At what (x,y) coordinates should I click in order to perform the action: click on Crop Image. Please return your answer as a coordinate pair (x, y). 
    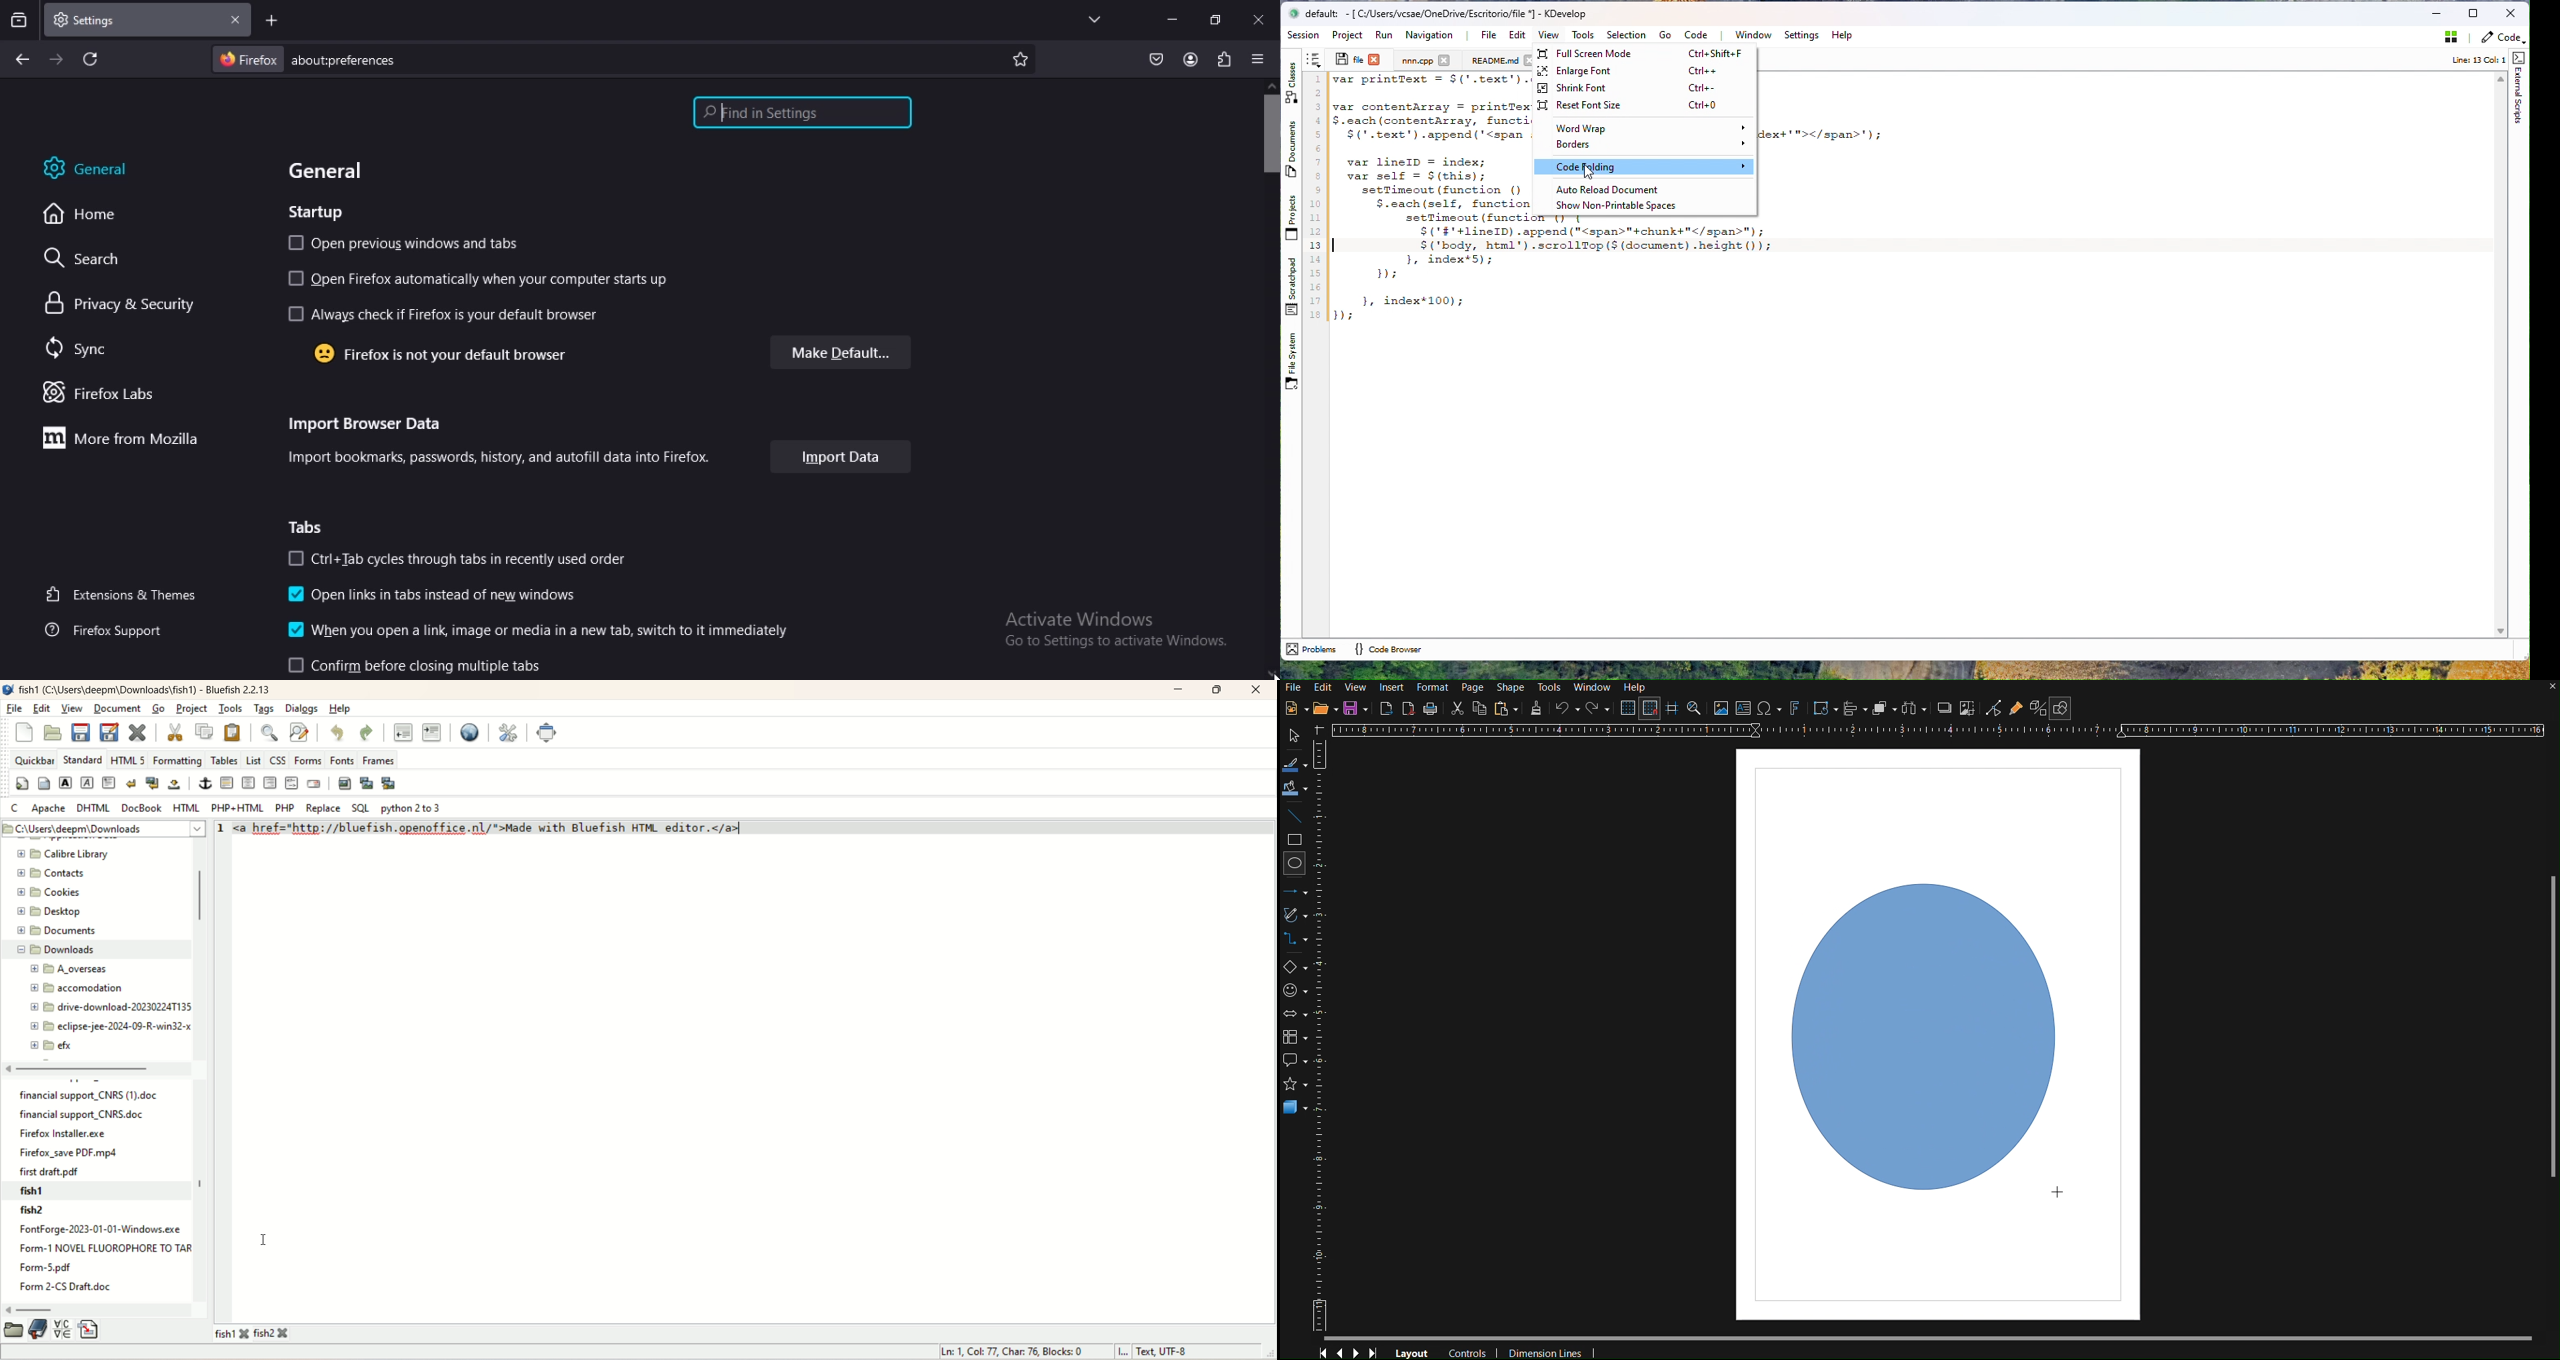
    Looking at the image, I should click on (1967, 710).